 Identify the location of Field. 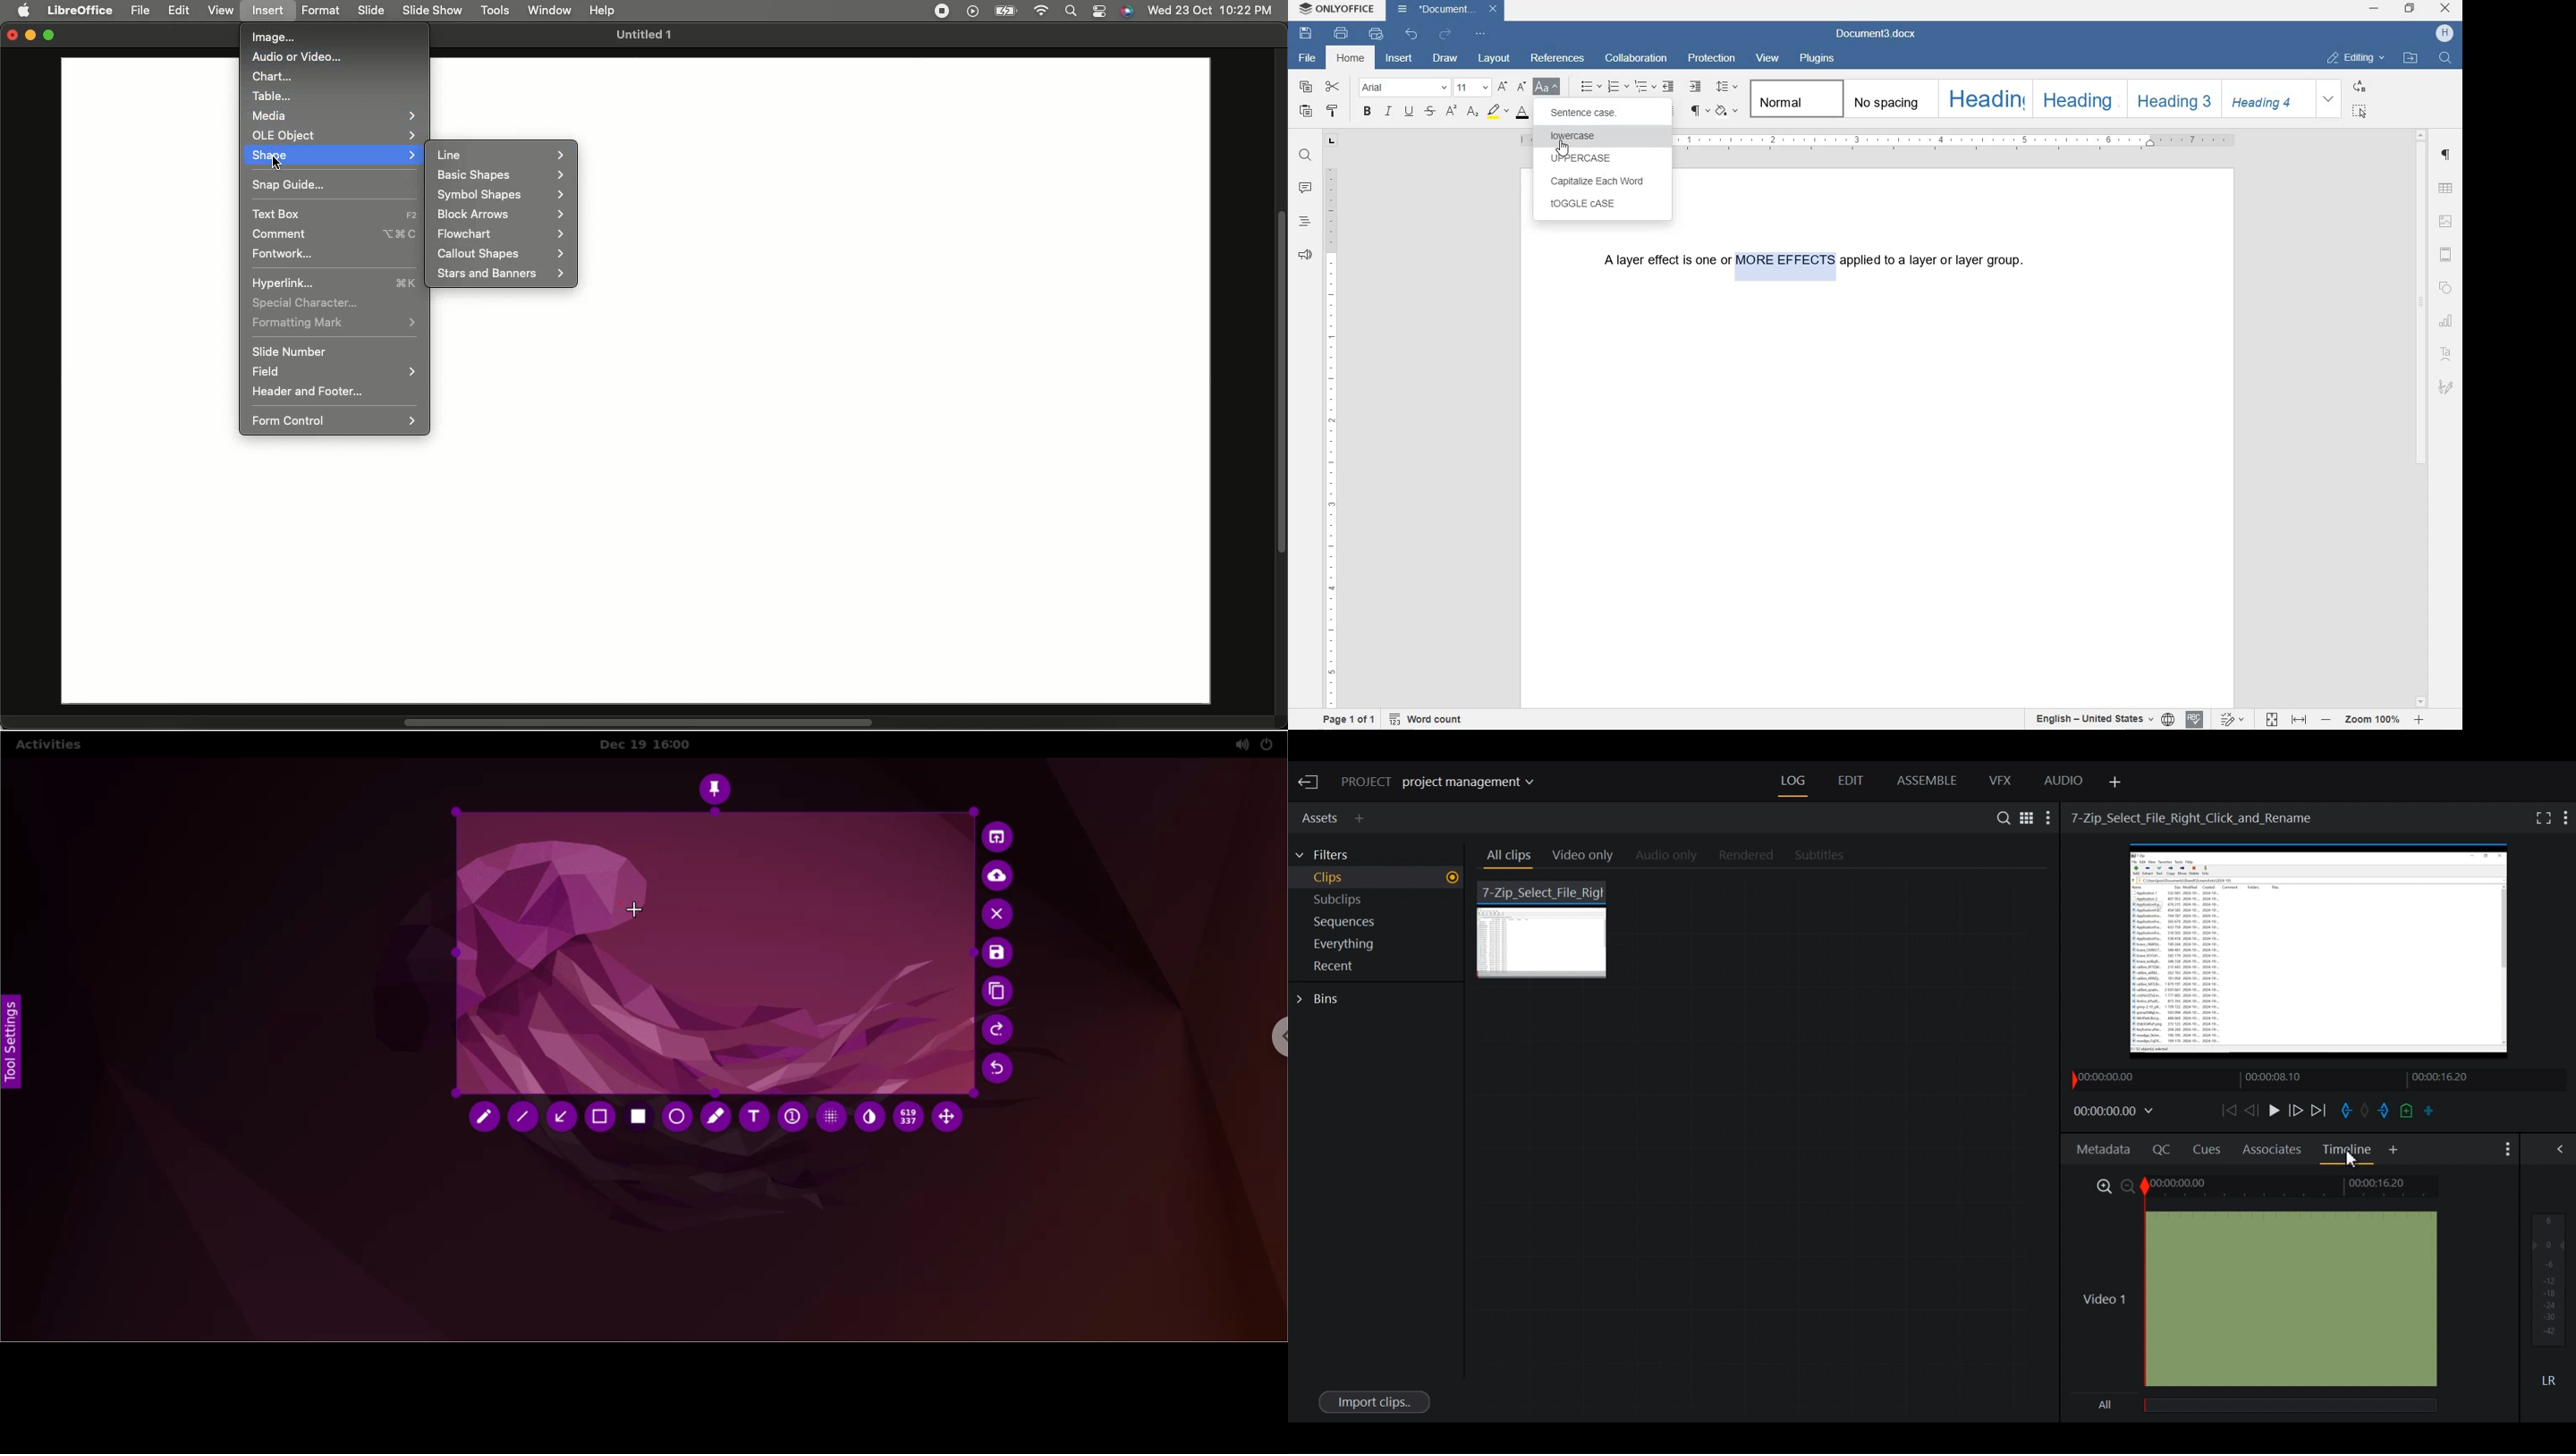
(335, 372).